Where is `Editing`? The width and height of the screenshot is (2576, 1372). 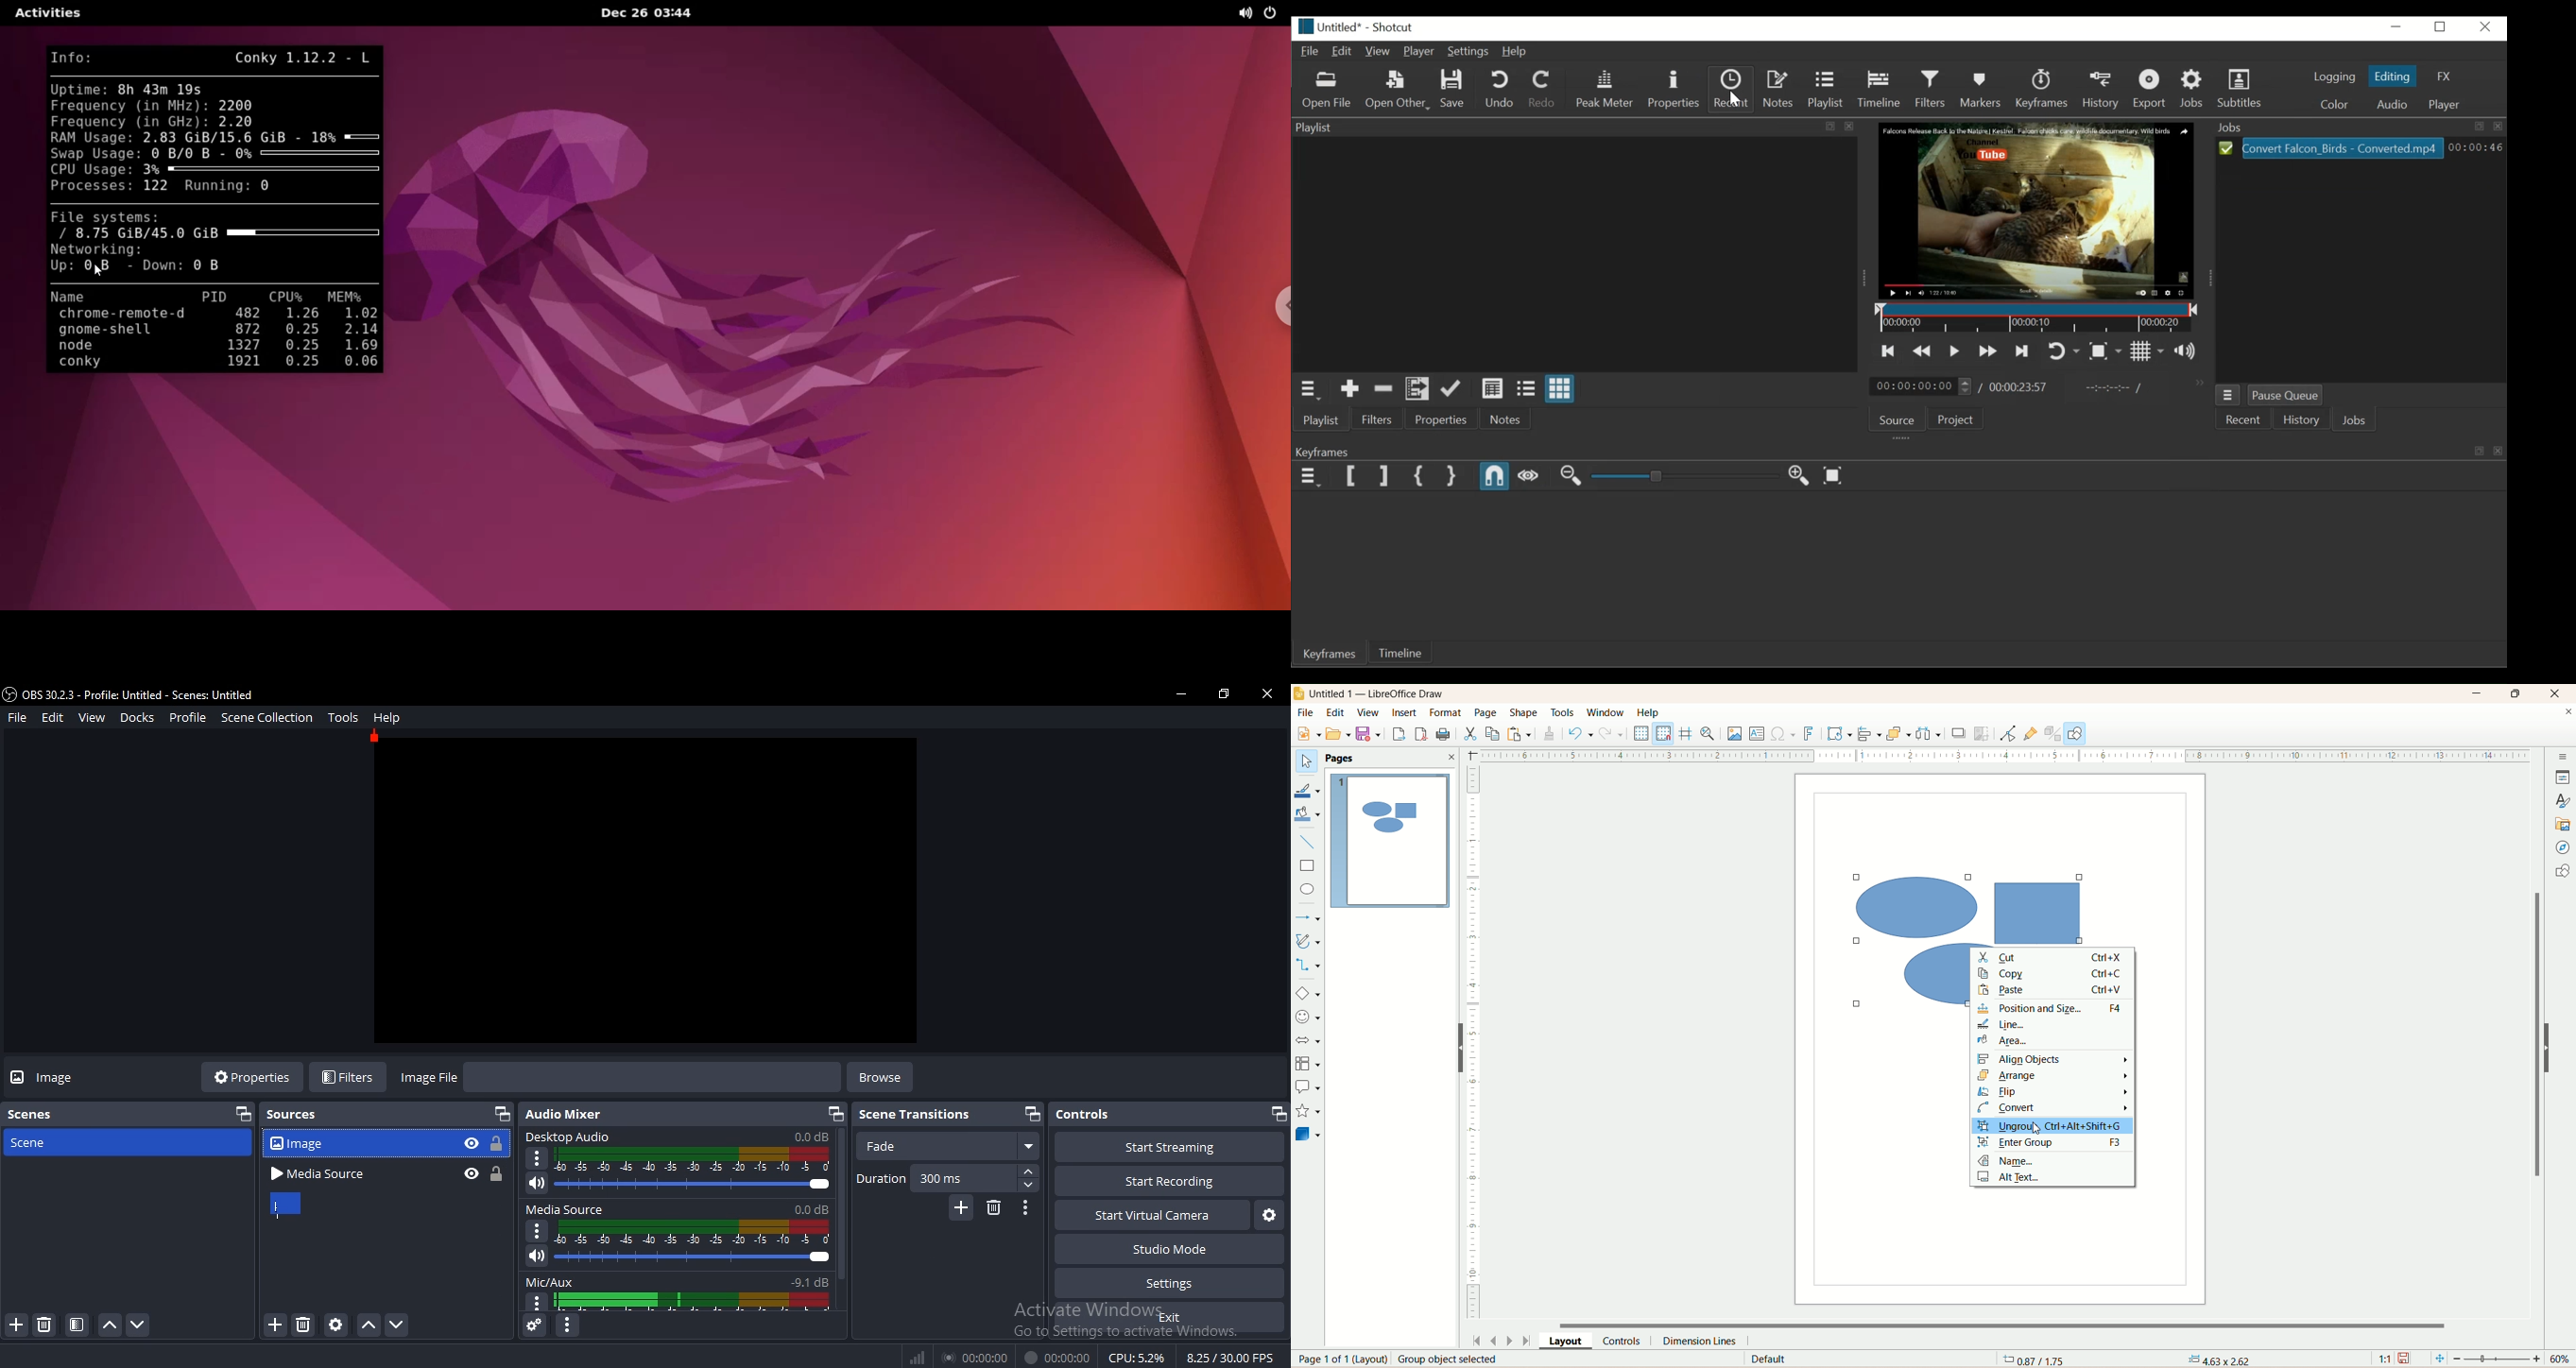 Editing is located at coordinates (2392, 77).